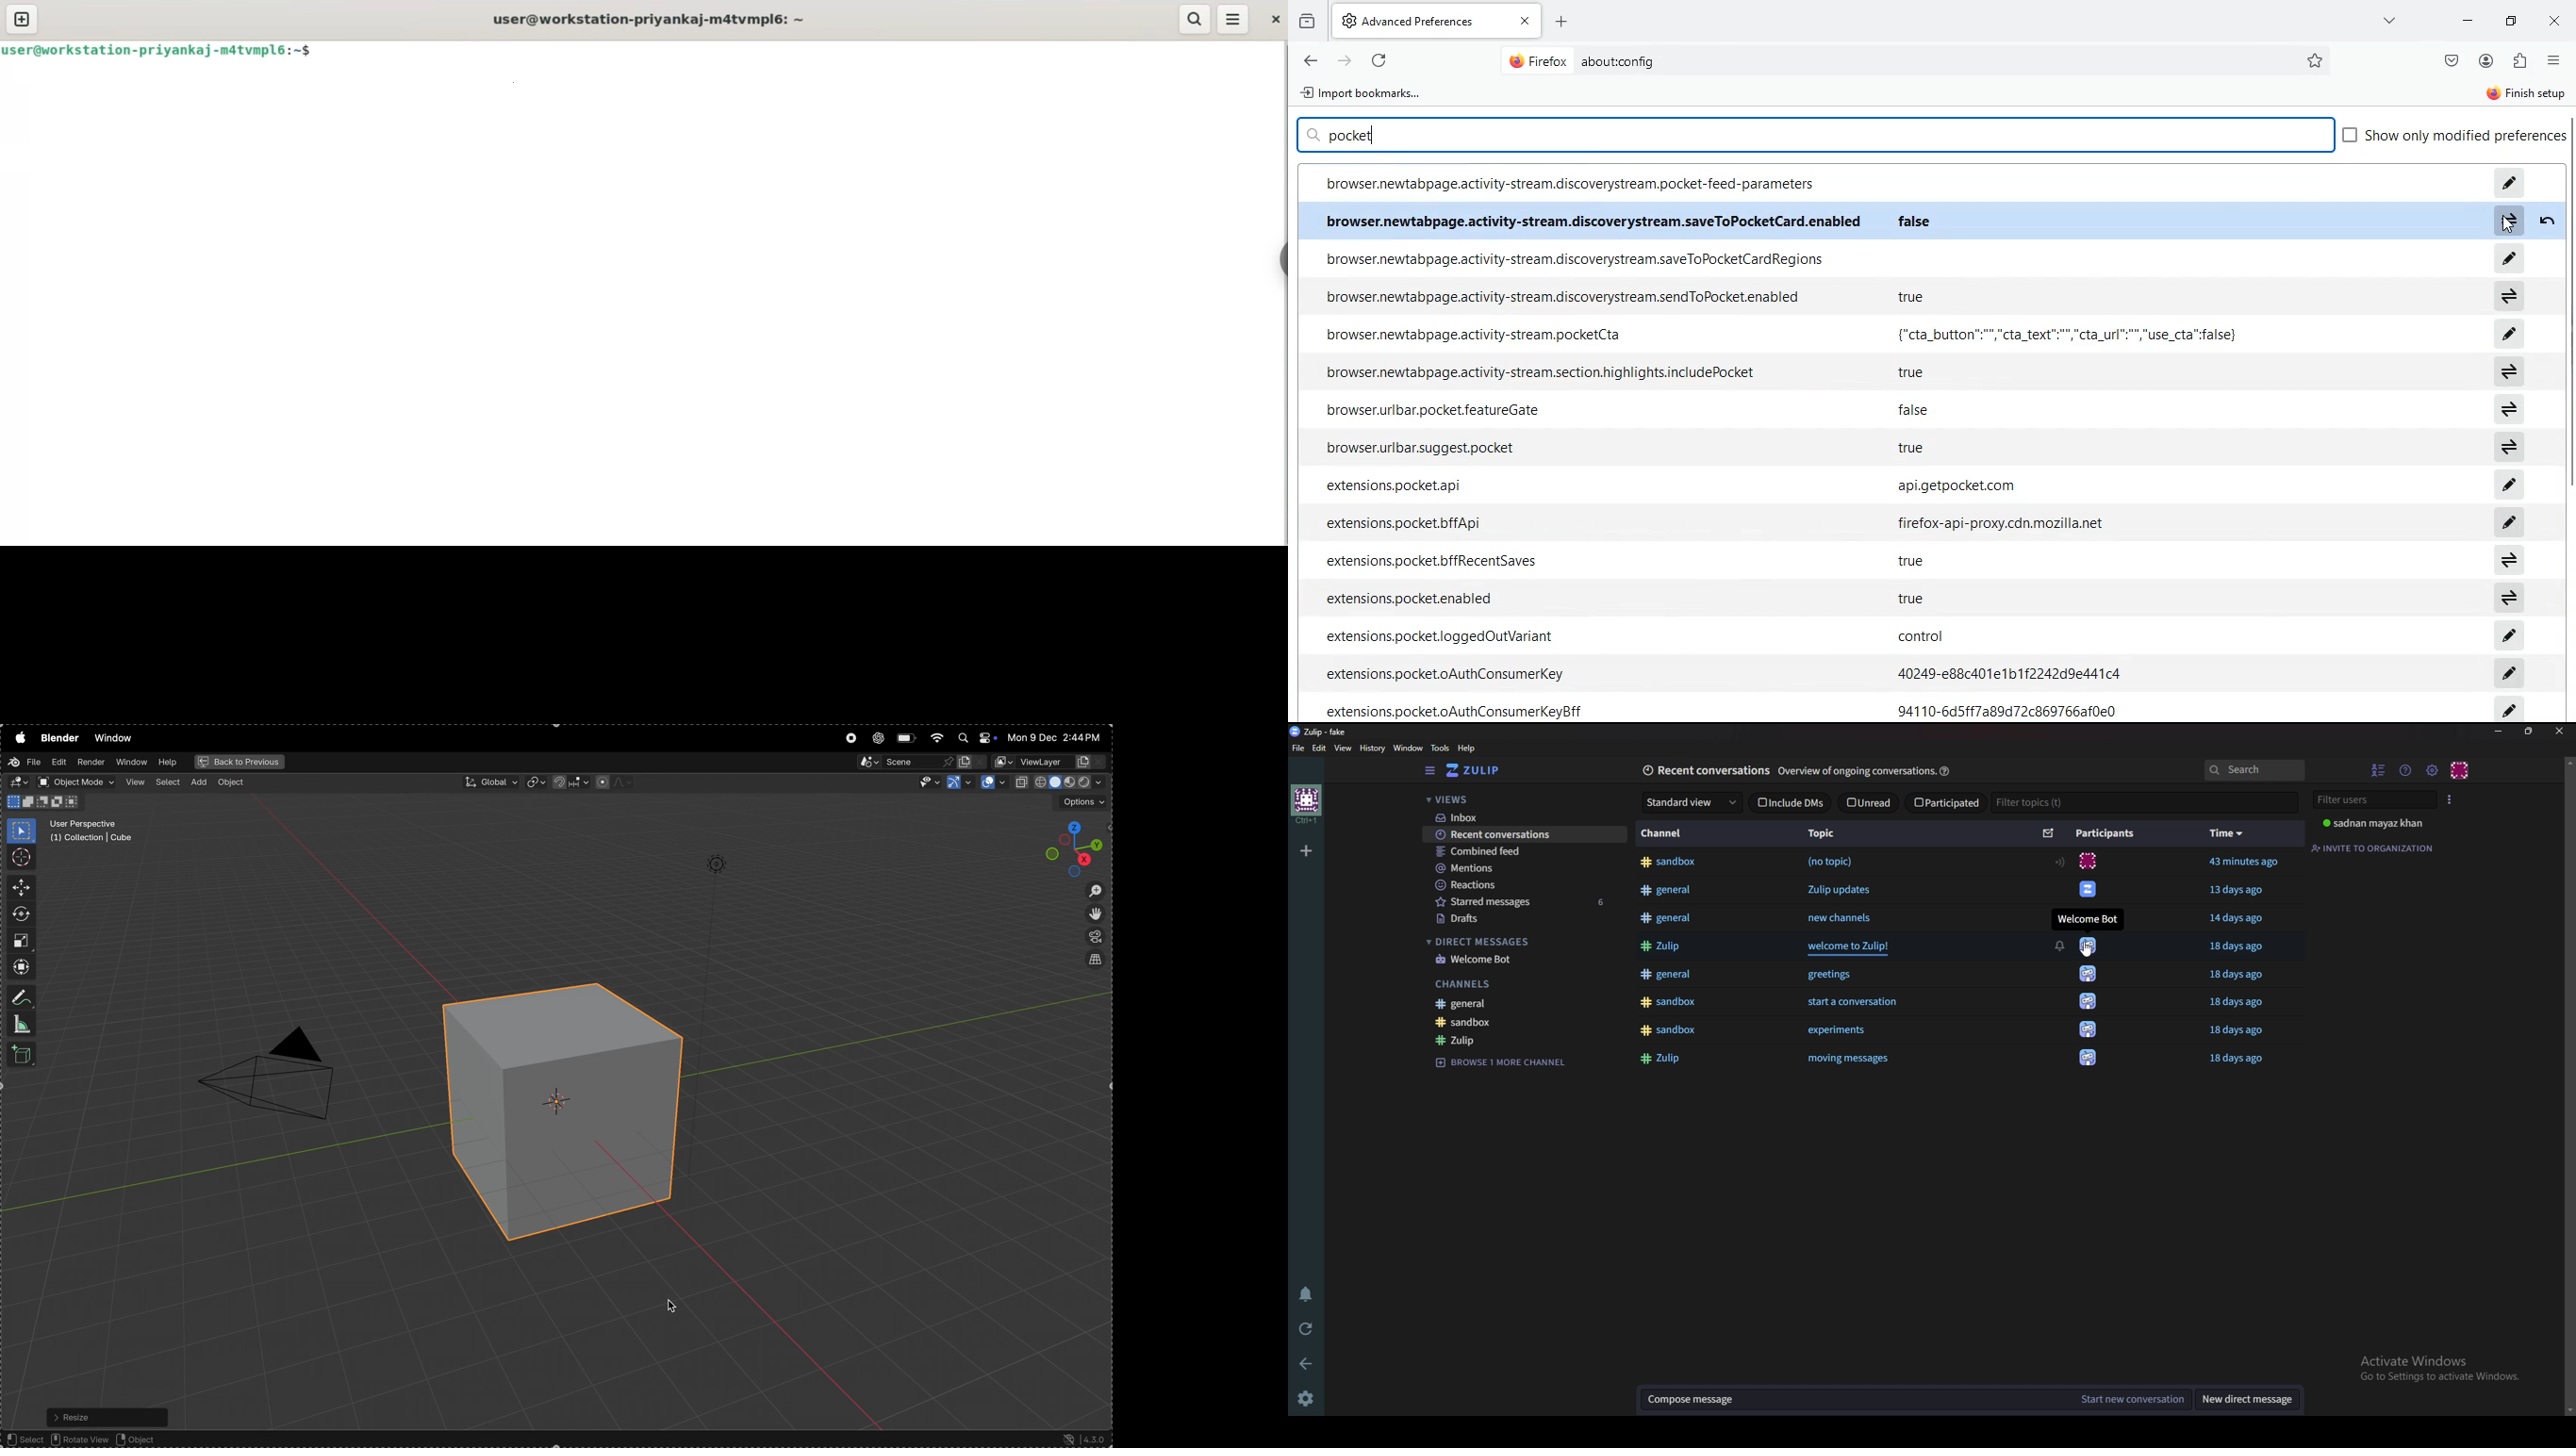 The image size is (2576, 1456). What do you see at coordinates (2237, 946) in the screenshot?
I see `18 days ago` at bounding box center [2237, 946].